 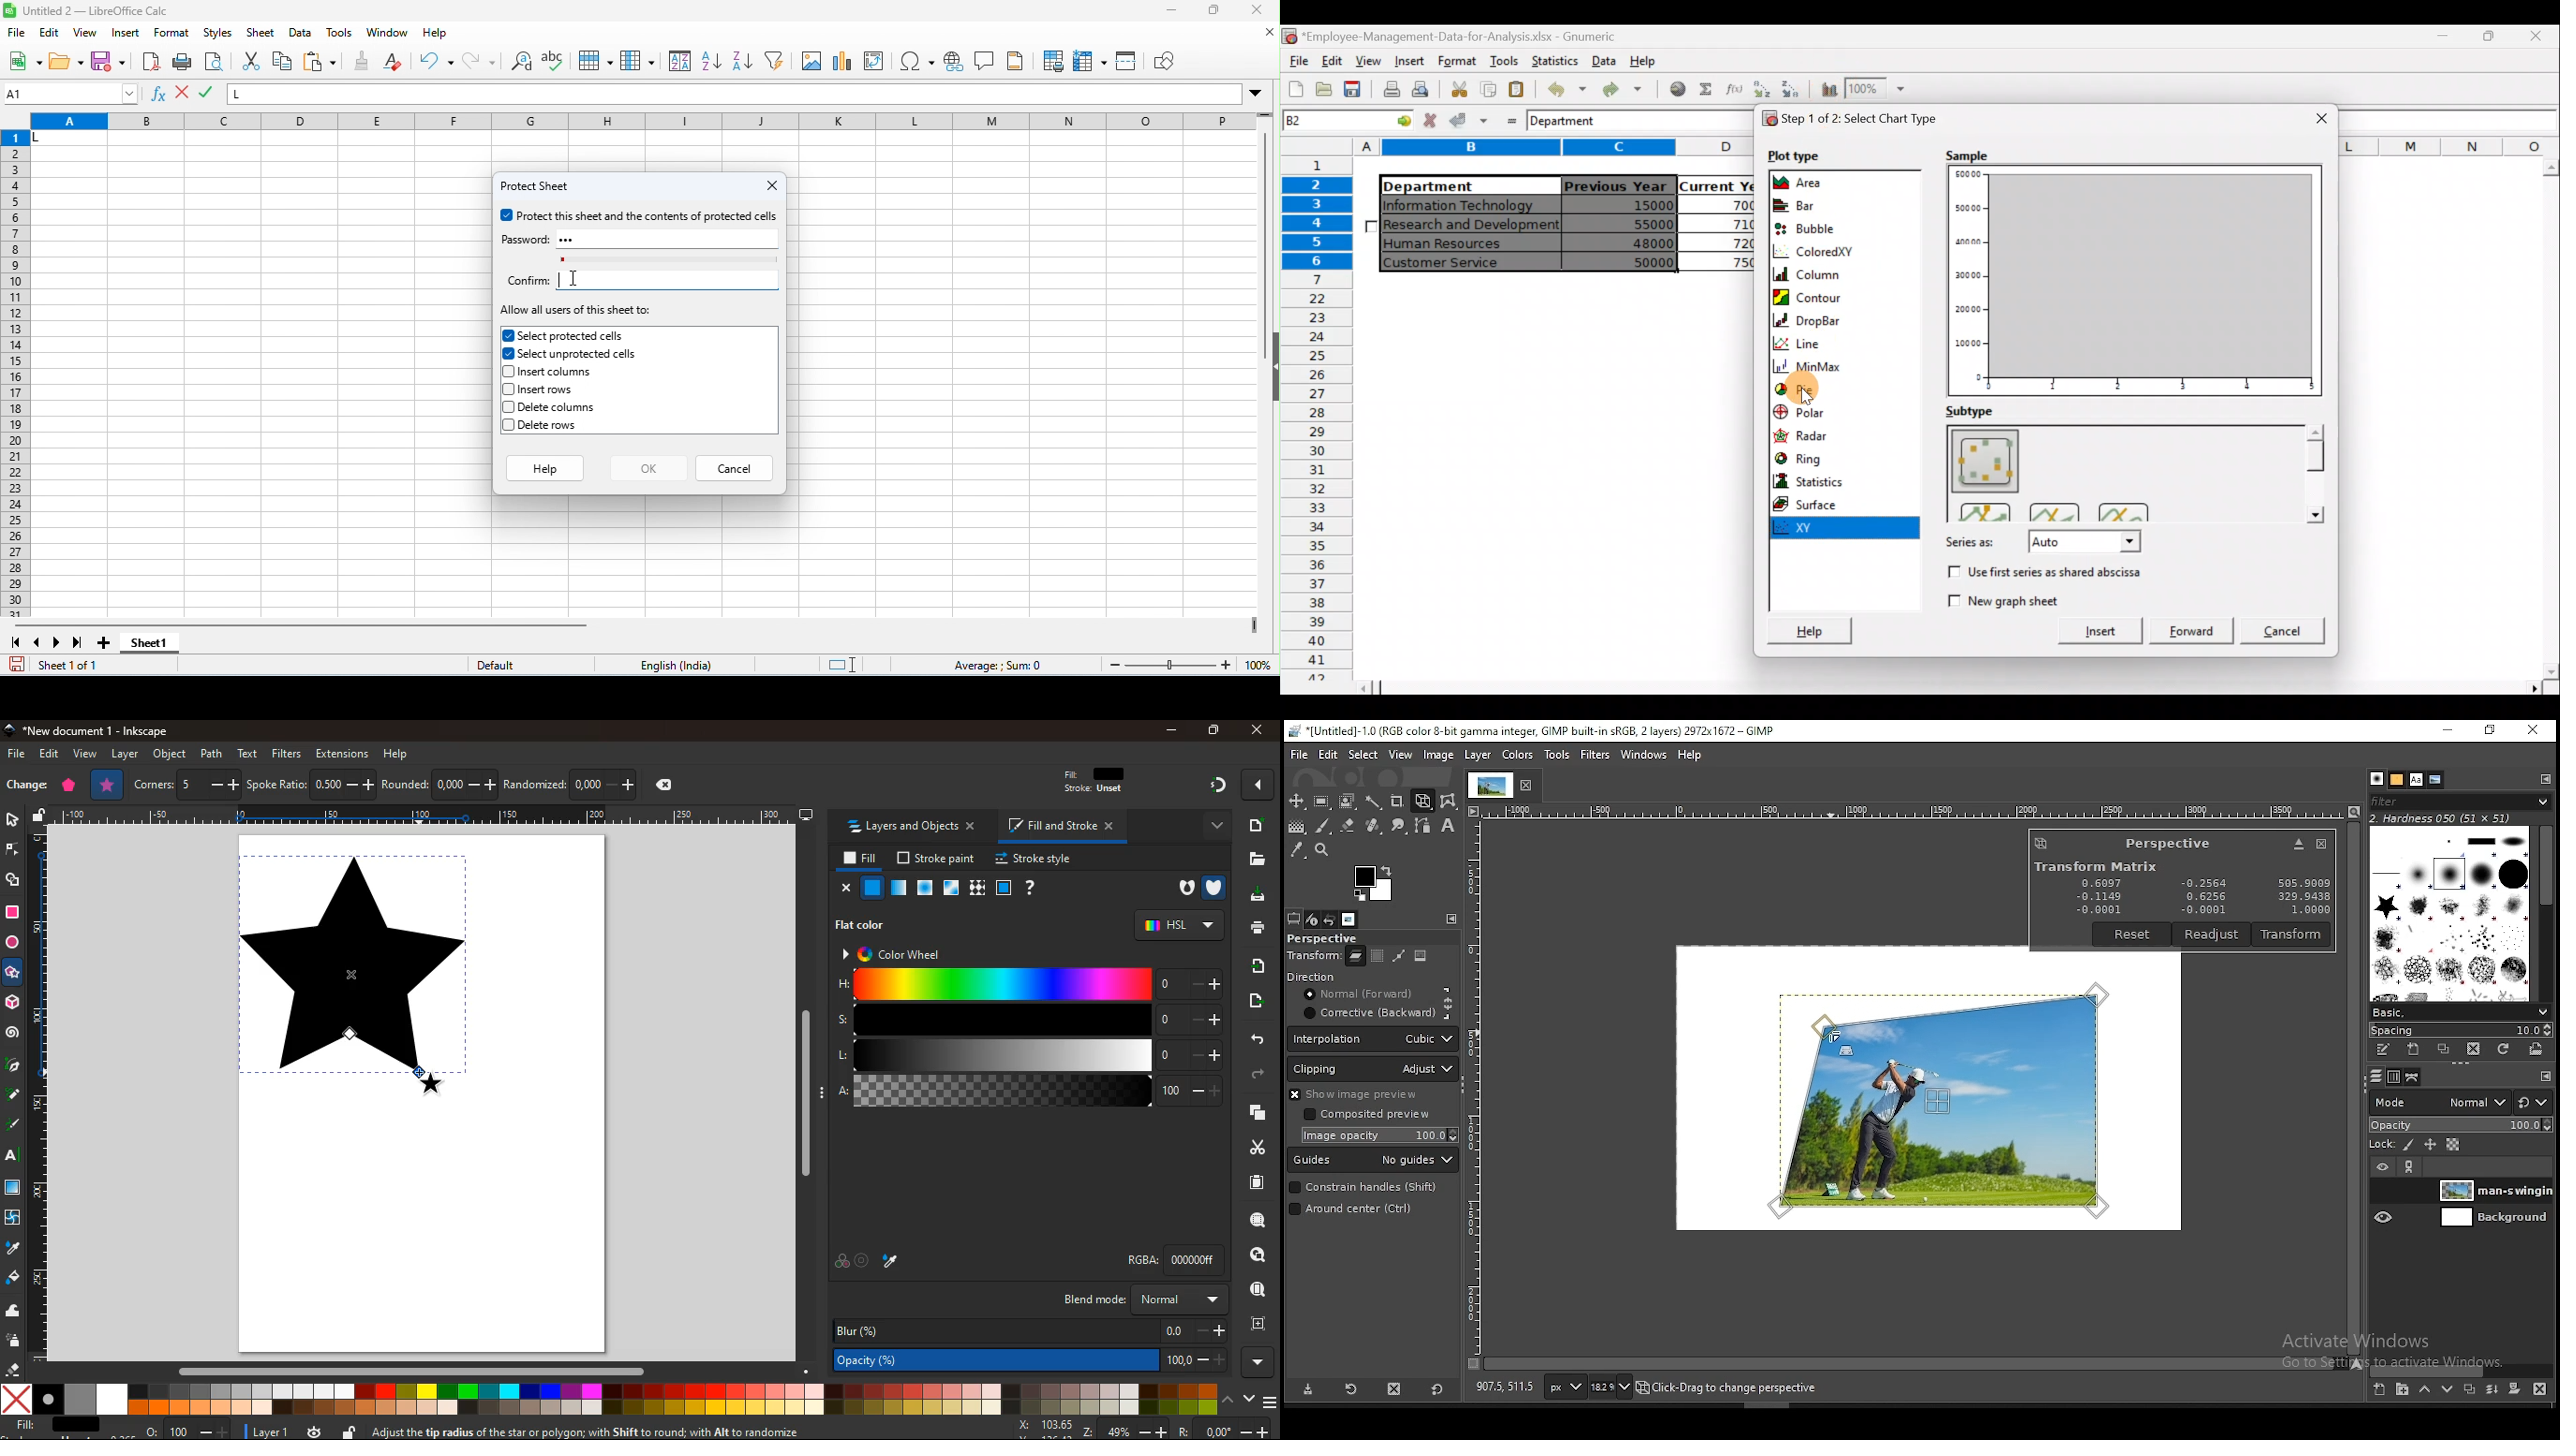 What do you see at coordinates (900, 891) in the screenshot?
I see `opacity` at bounding box center [900, 891].